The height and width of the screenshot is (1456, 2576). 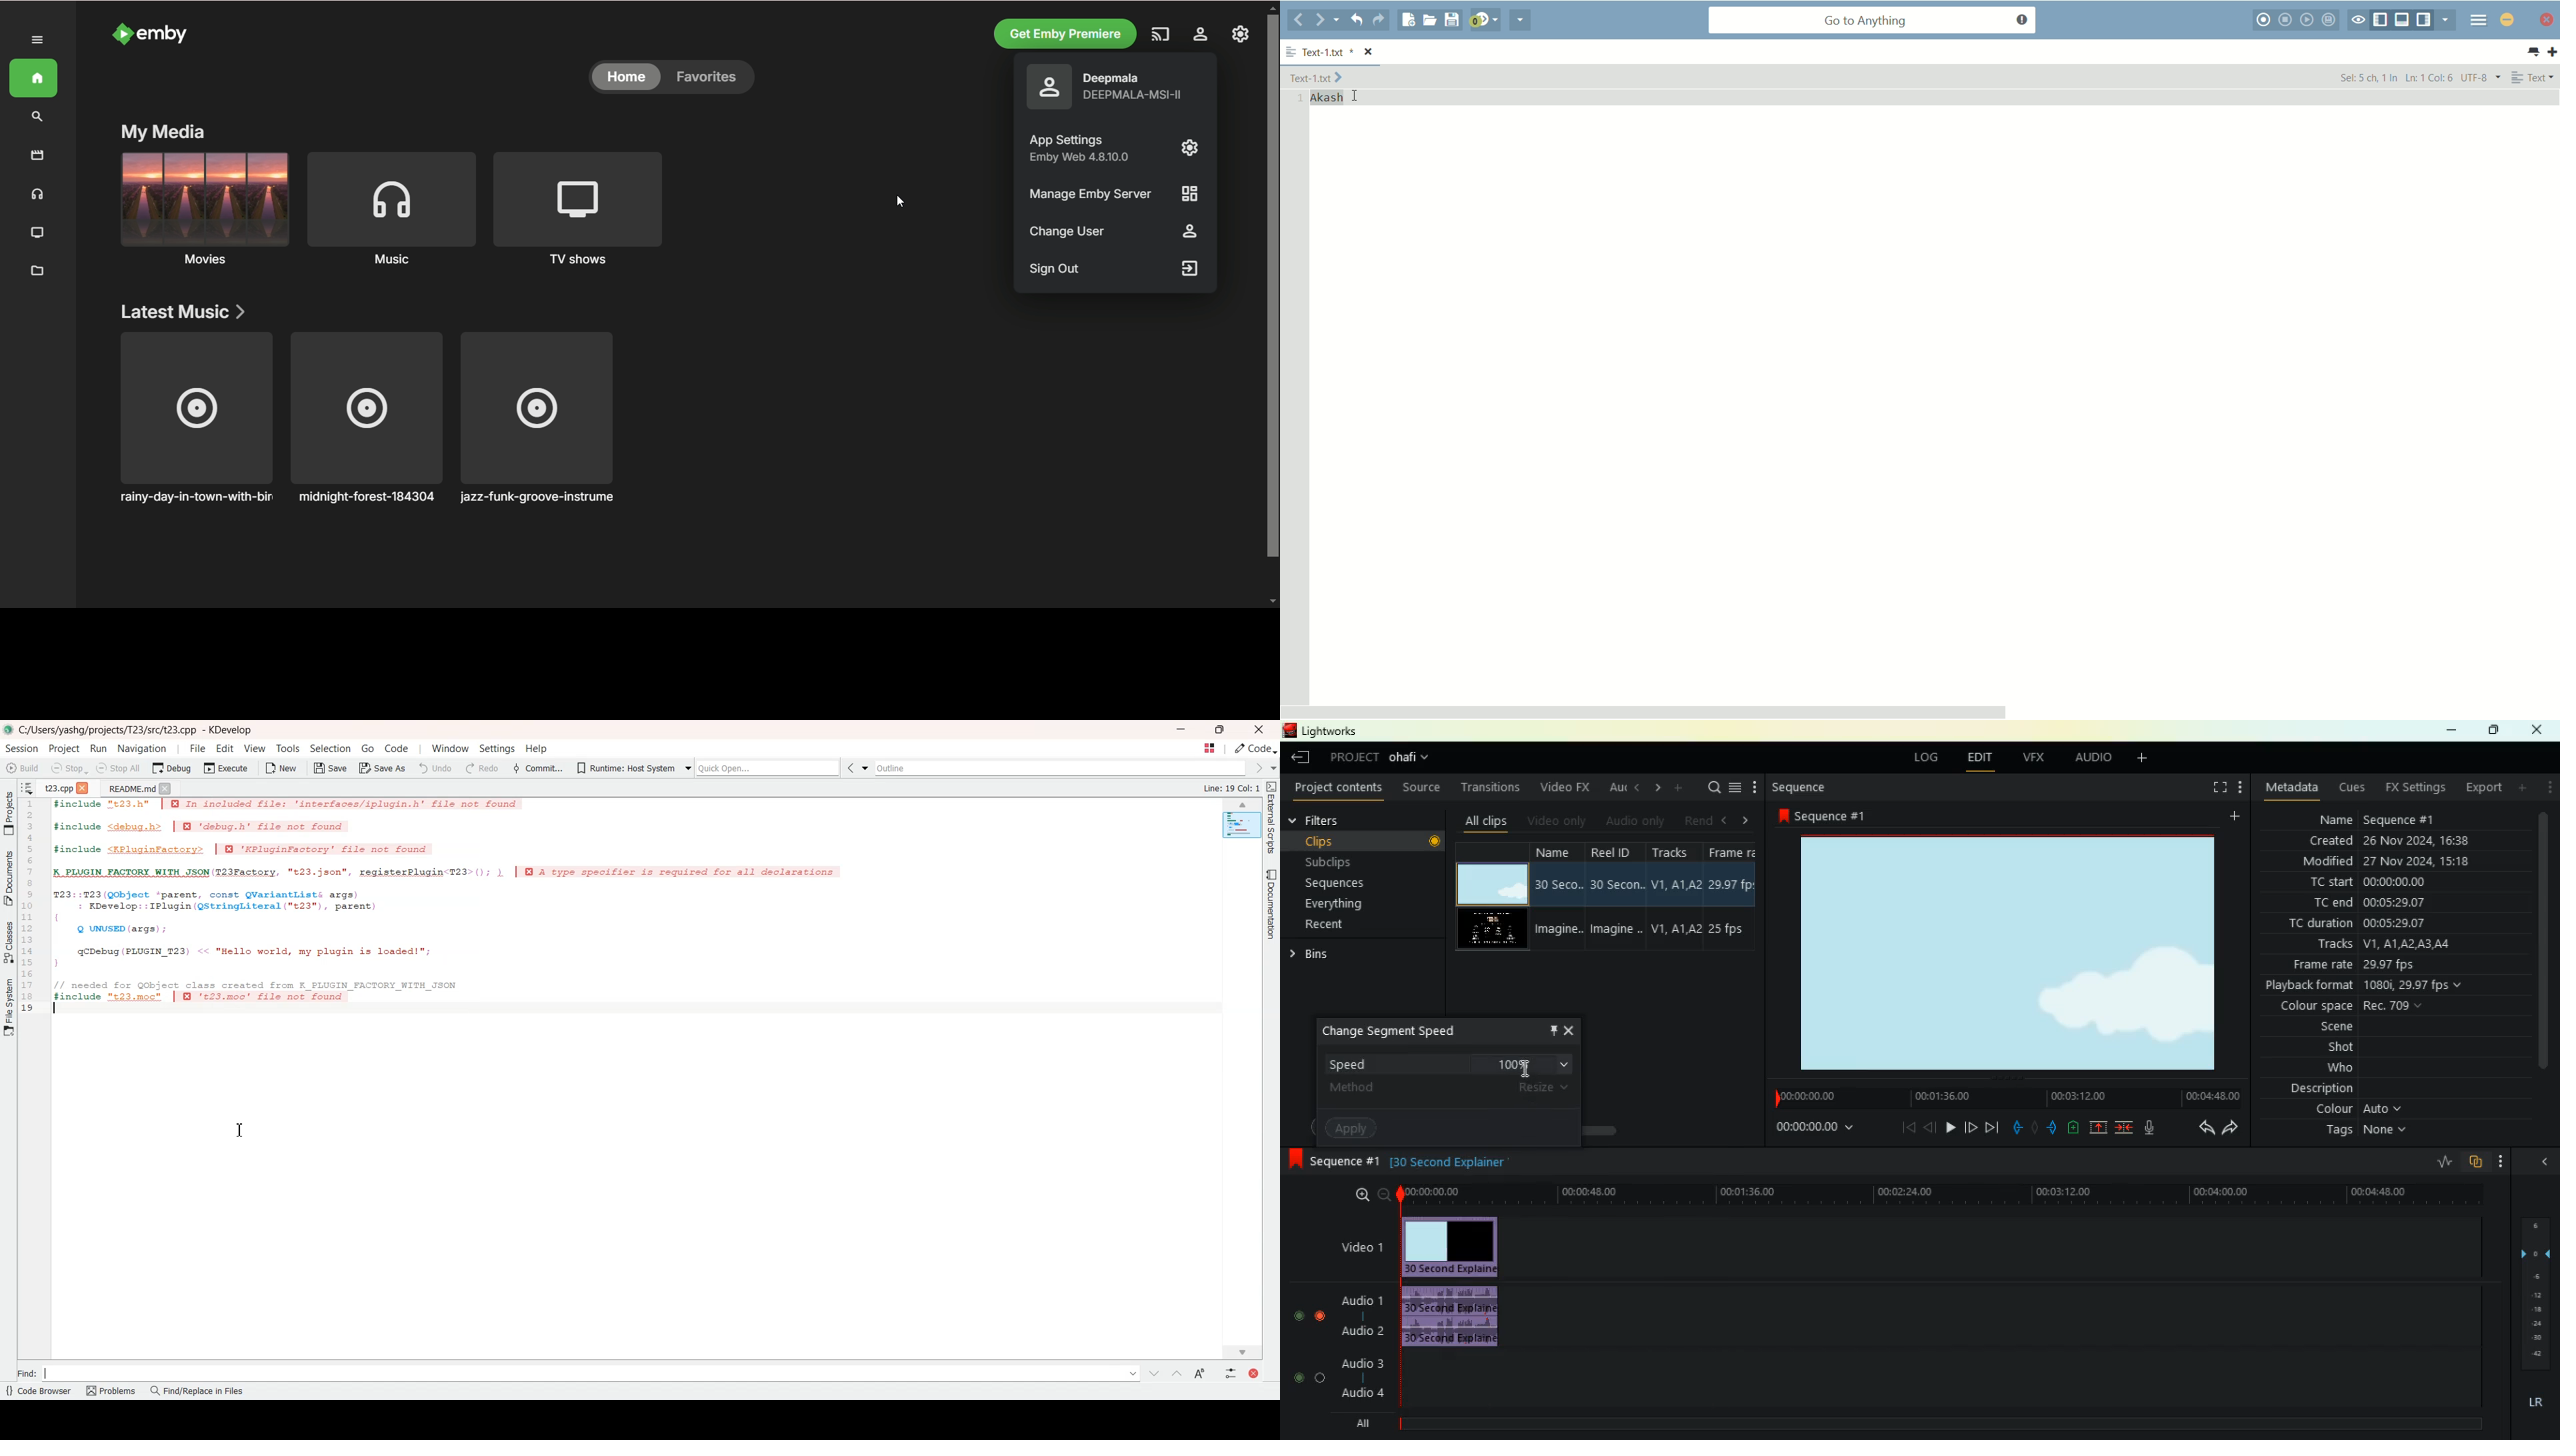 I want to click on image, so click(x=2011, y=952).